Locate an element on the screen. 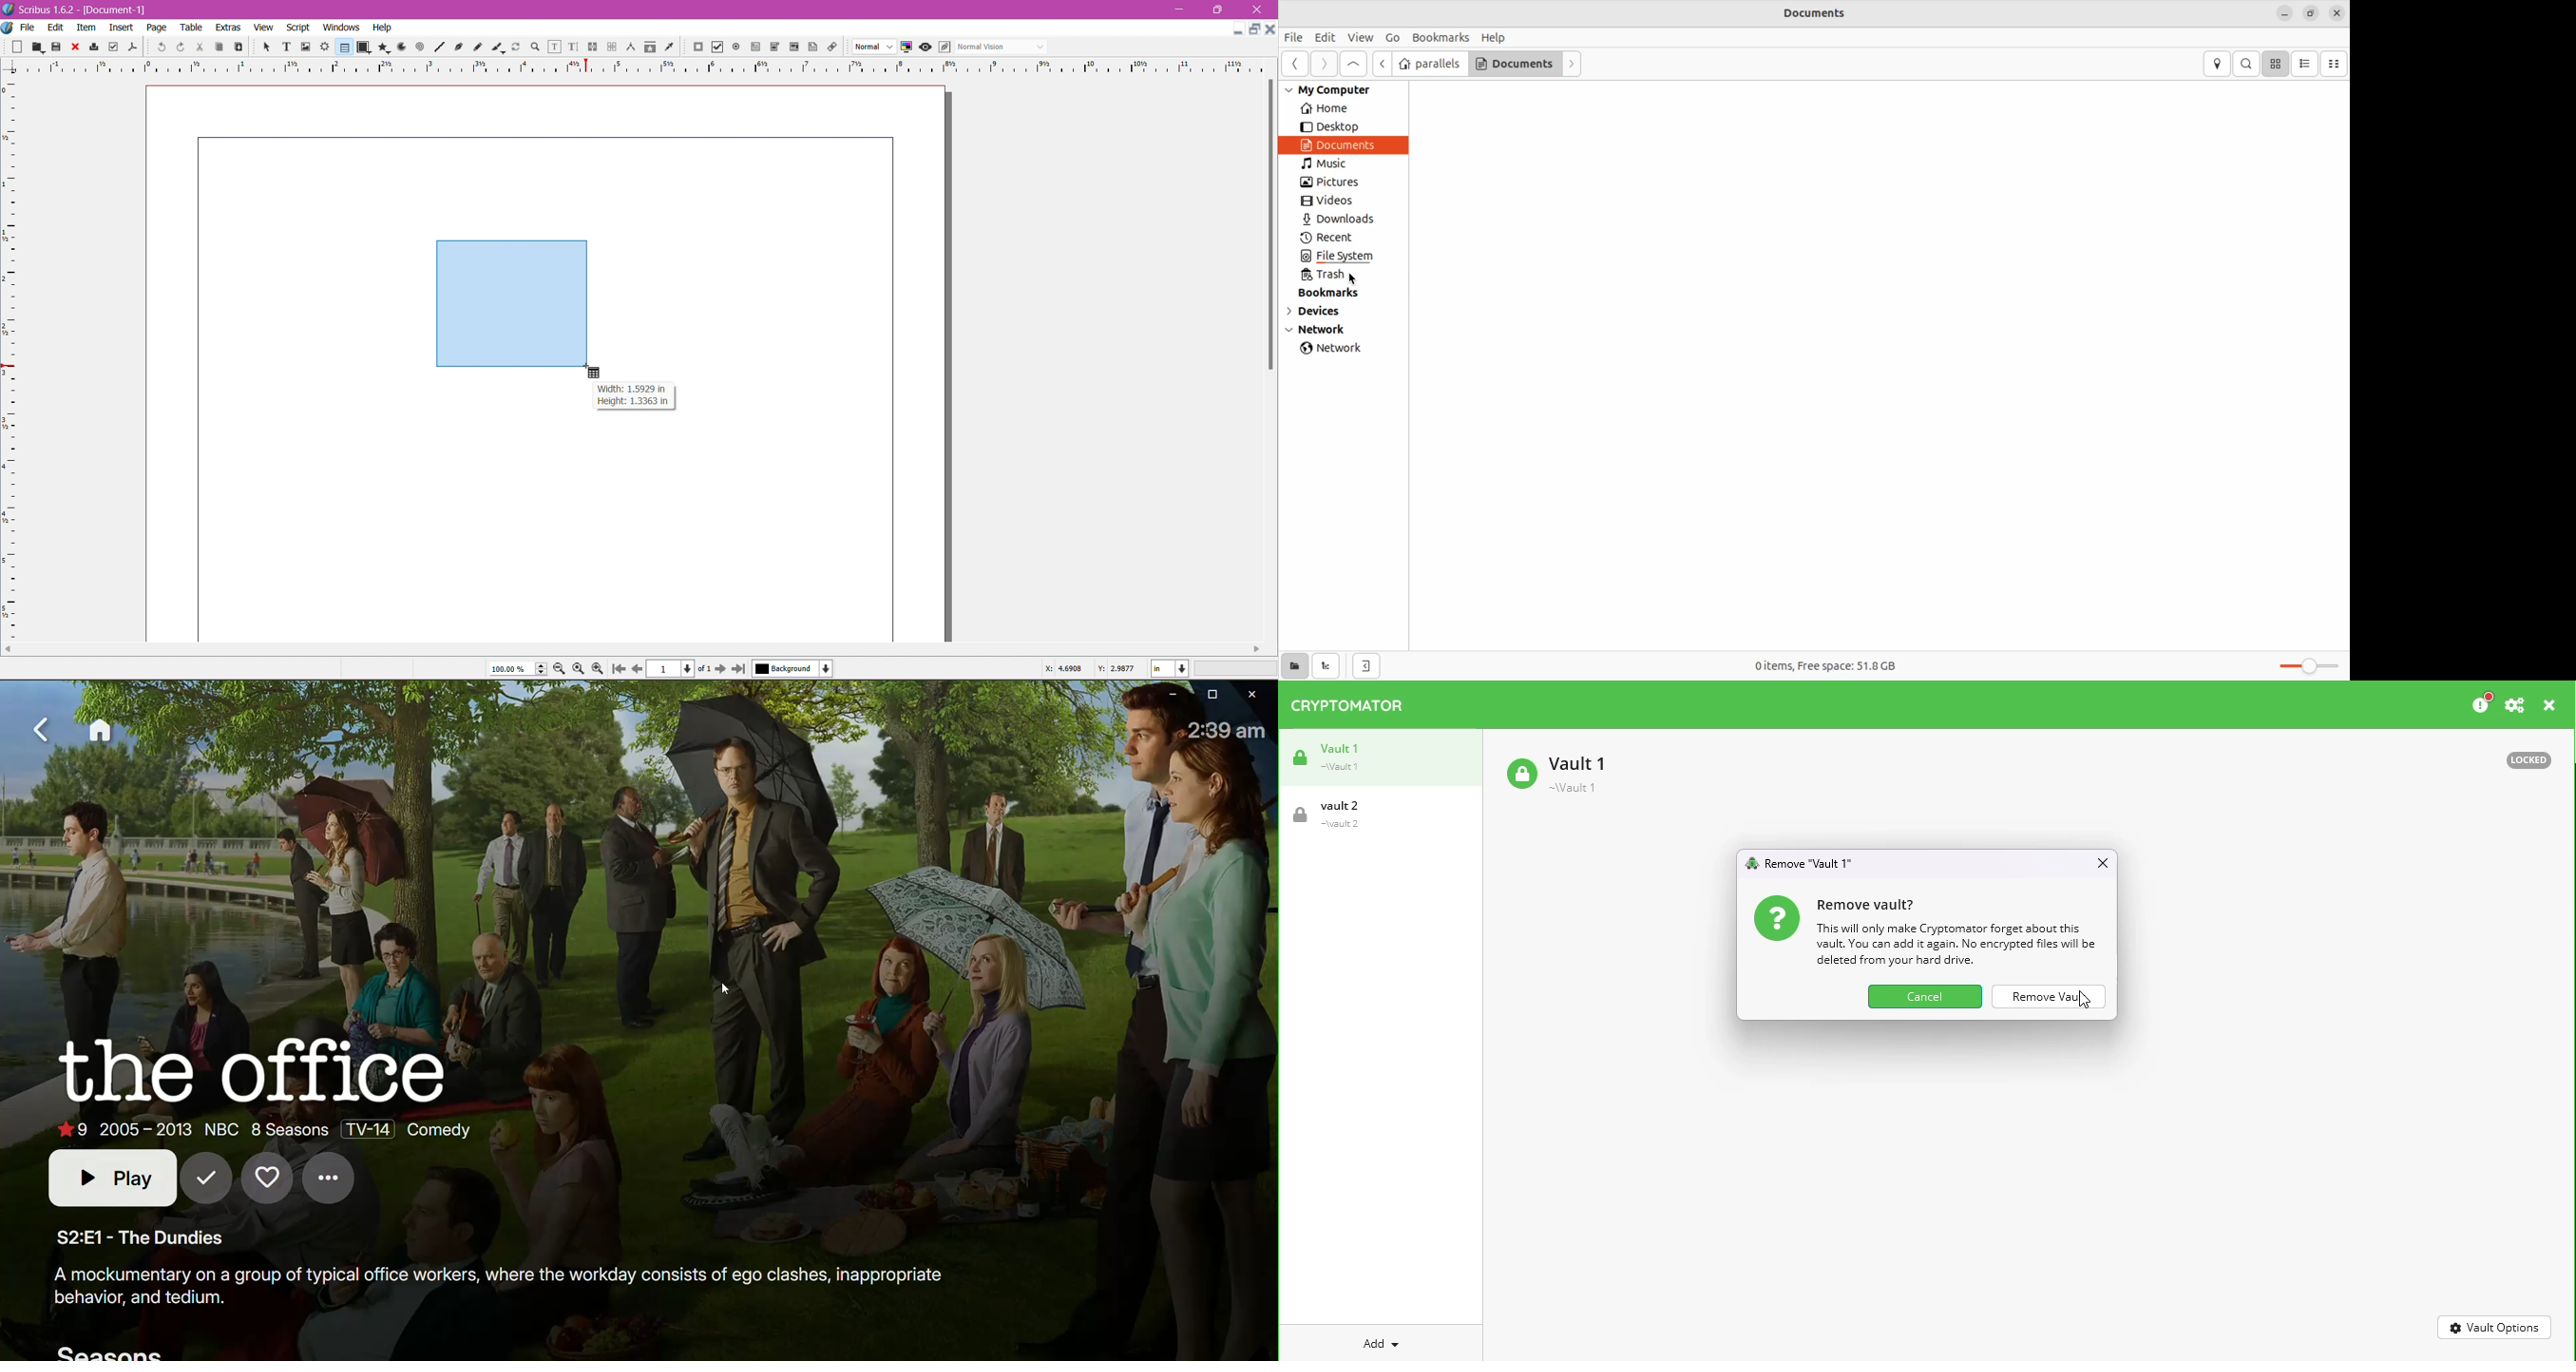 This screenshot has width=2576, height=1372. Edit Text with Story is located at coordinates (573, 47).